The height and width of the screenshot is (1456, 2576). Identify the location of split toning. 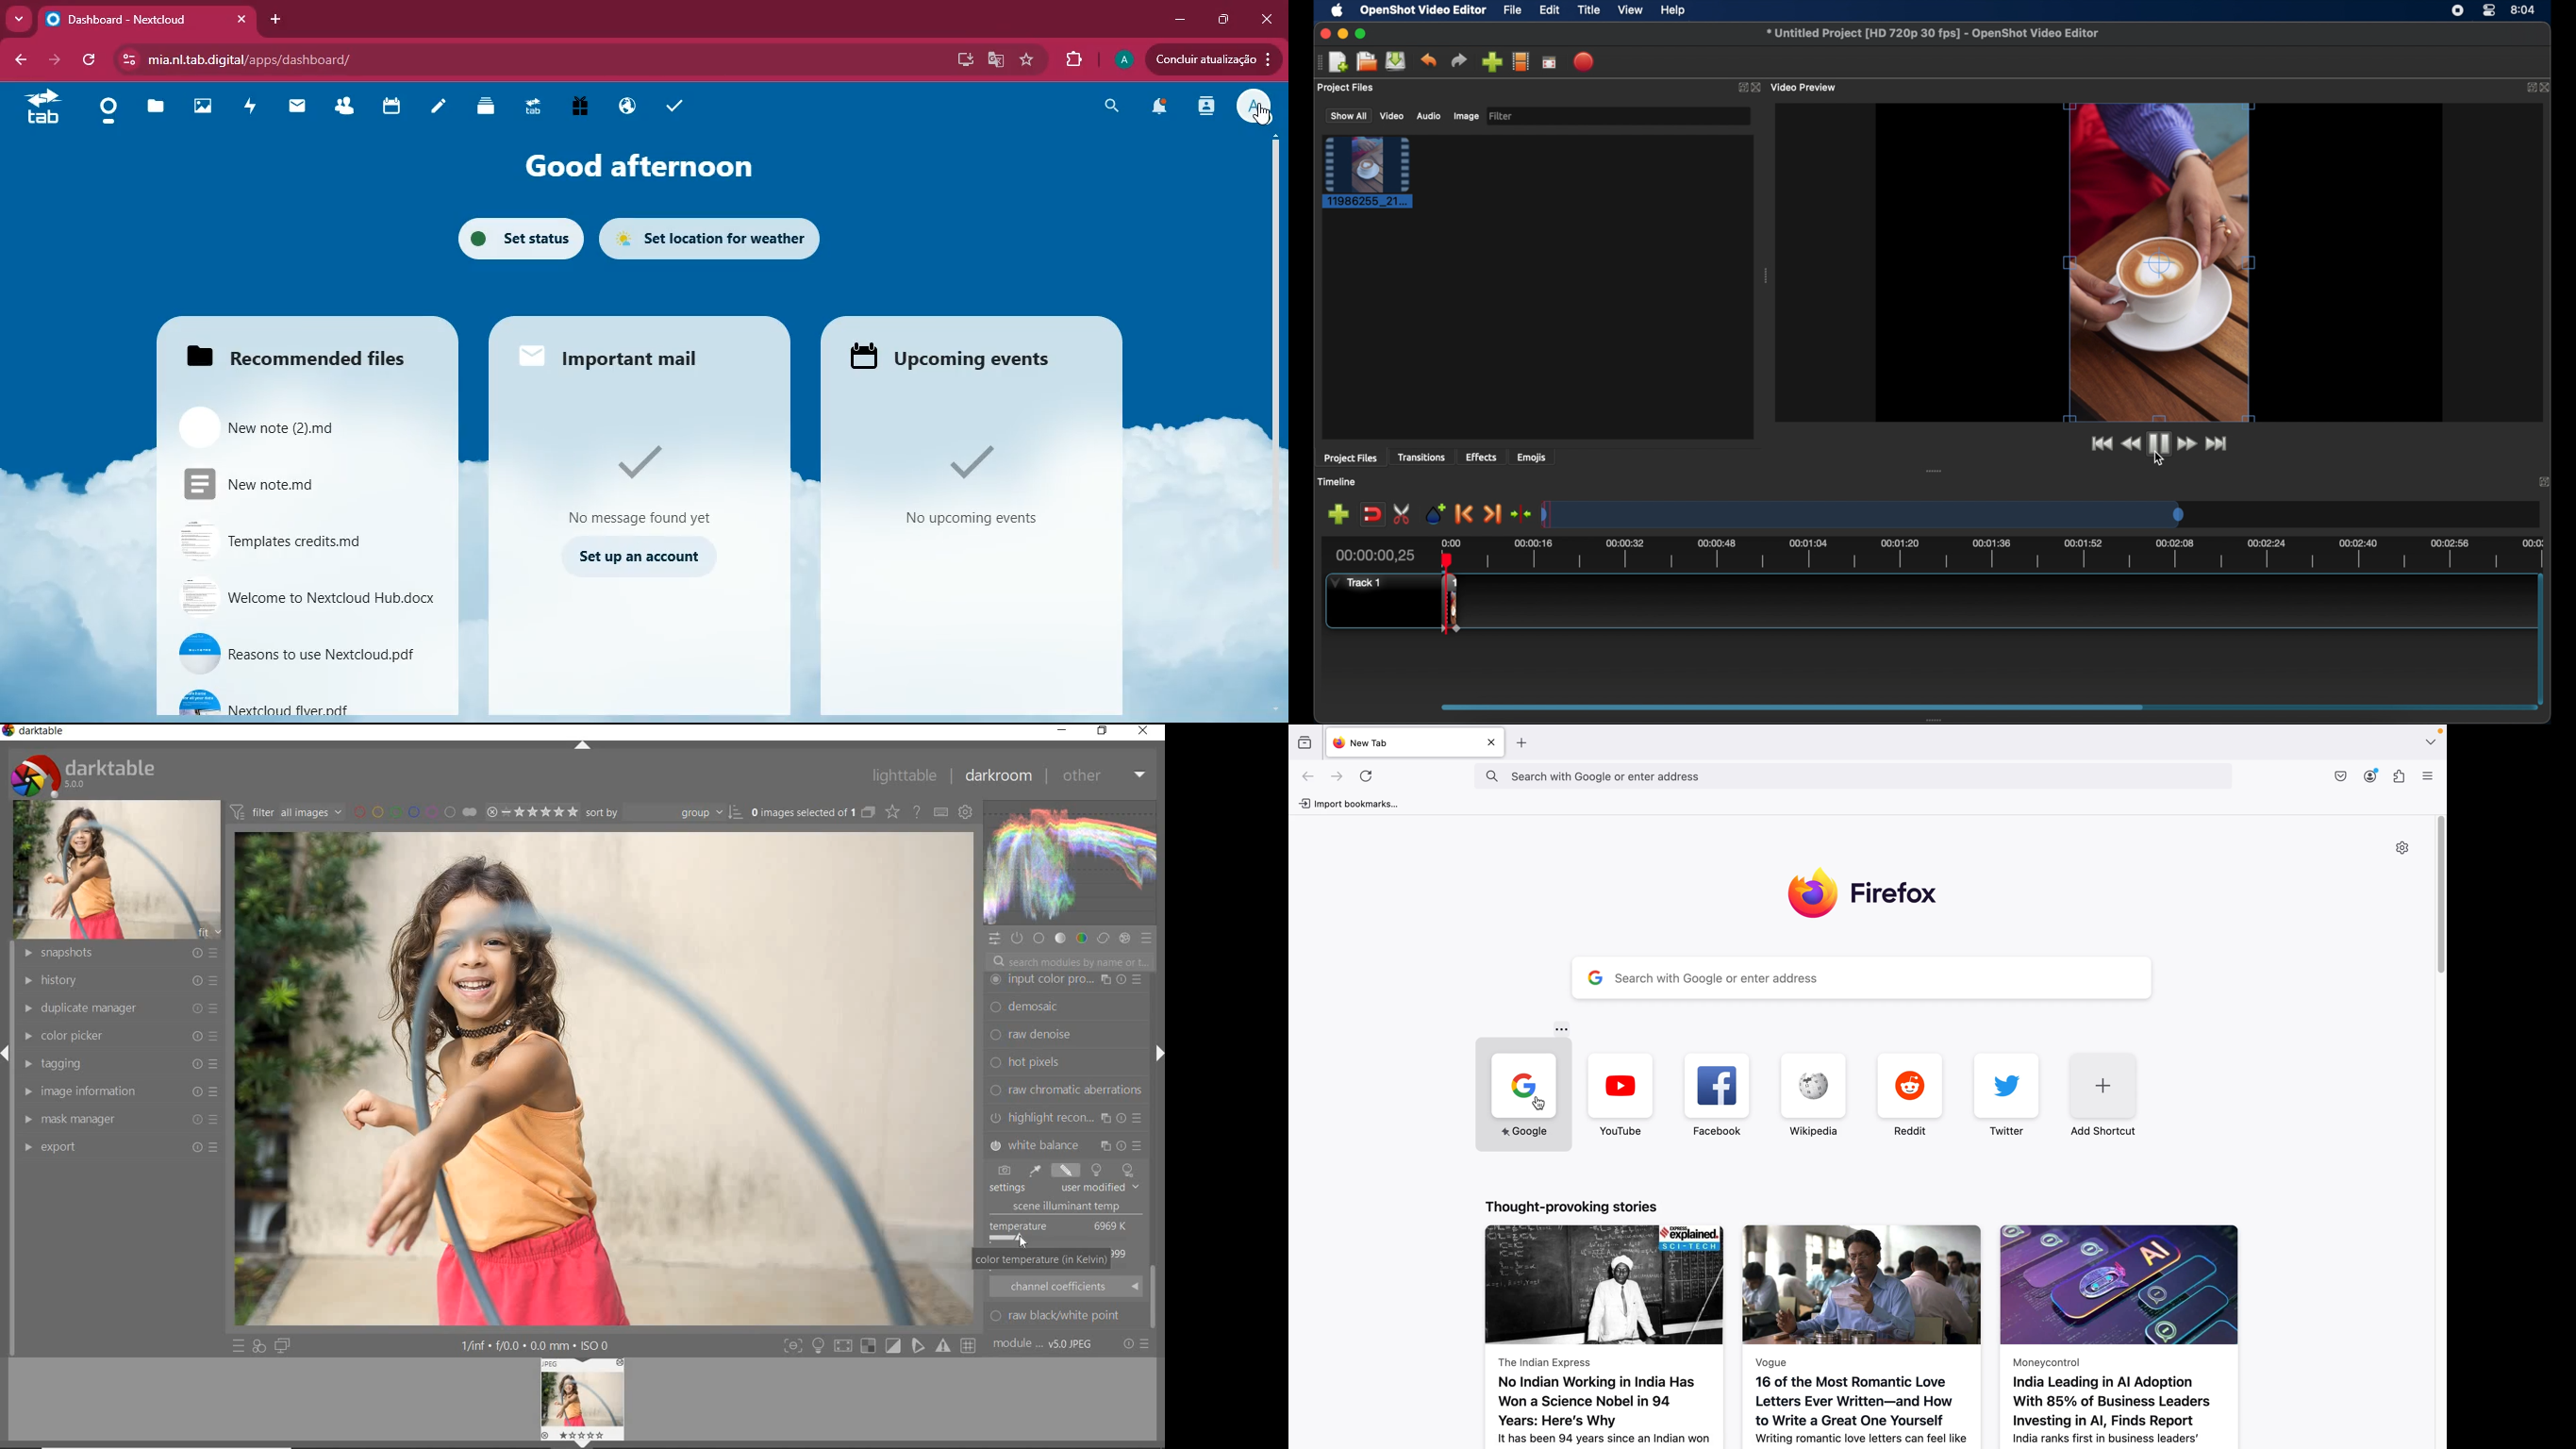
(1067, 1144).